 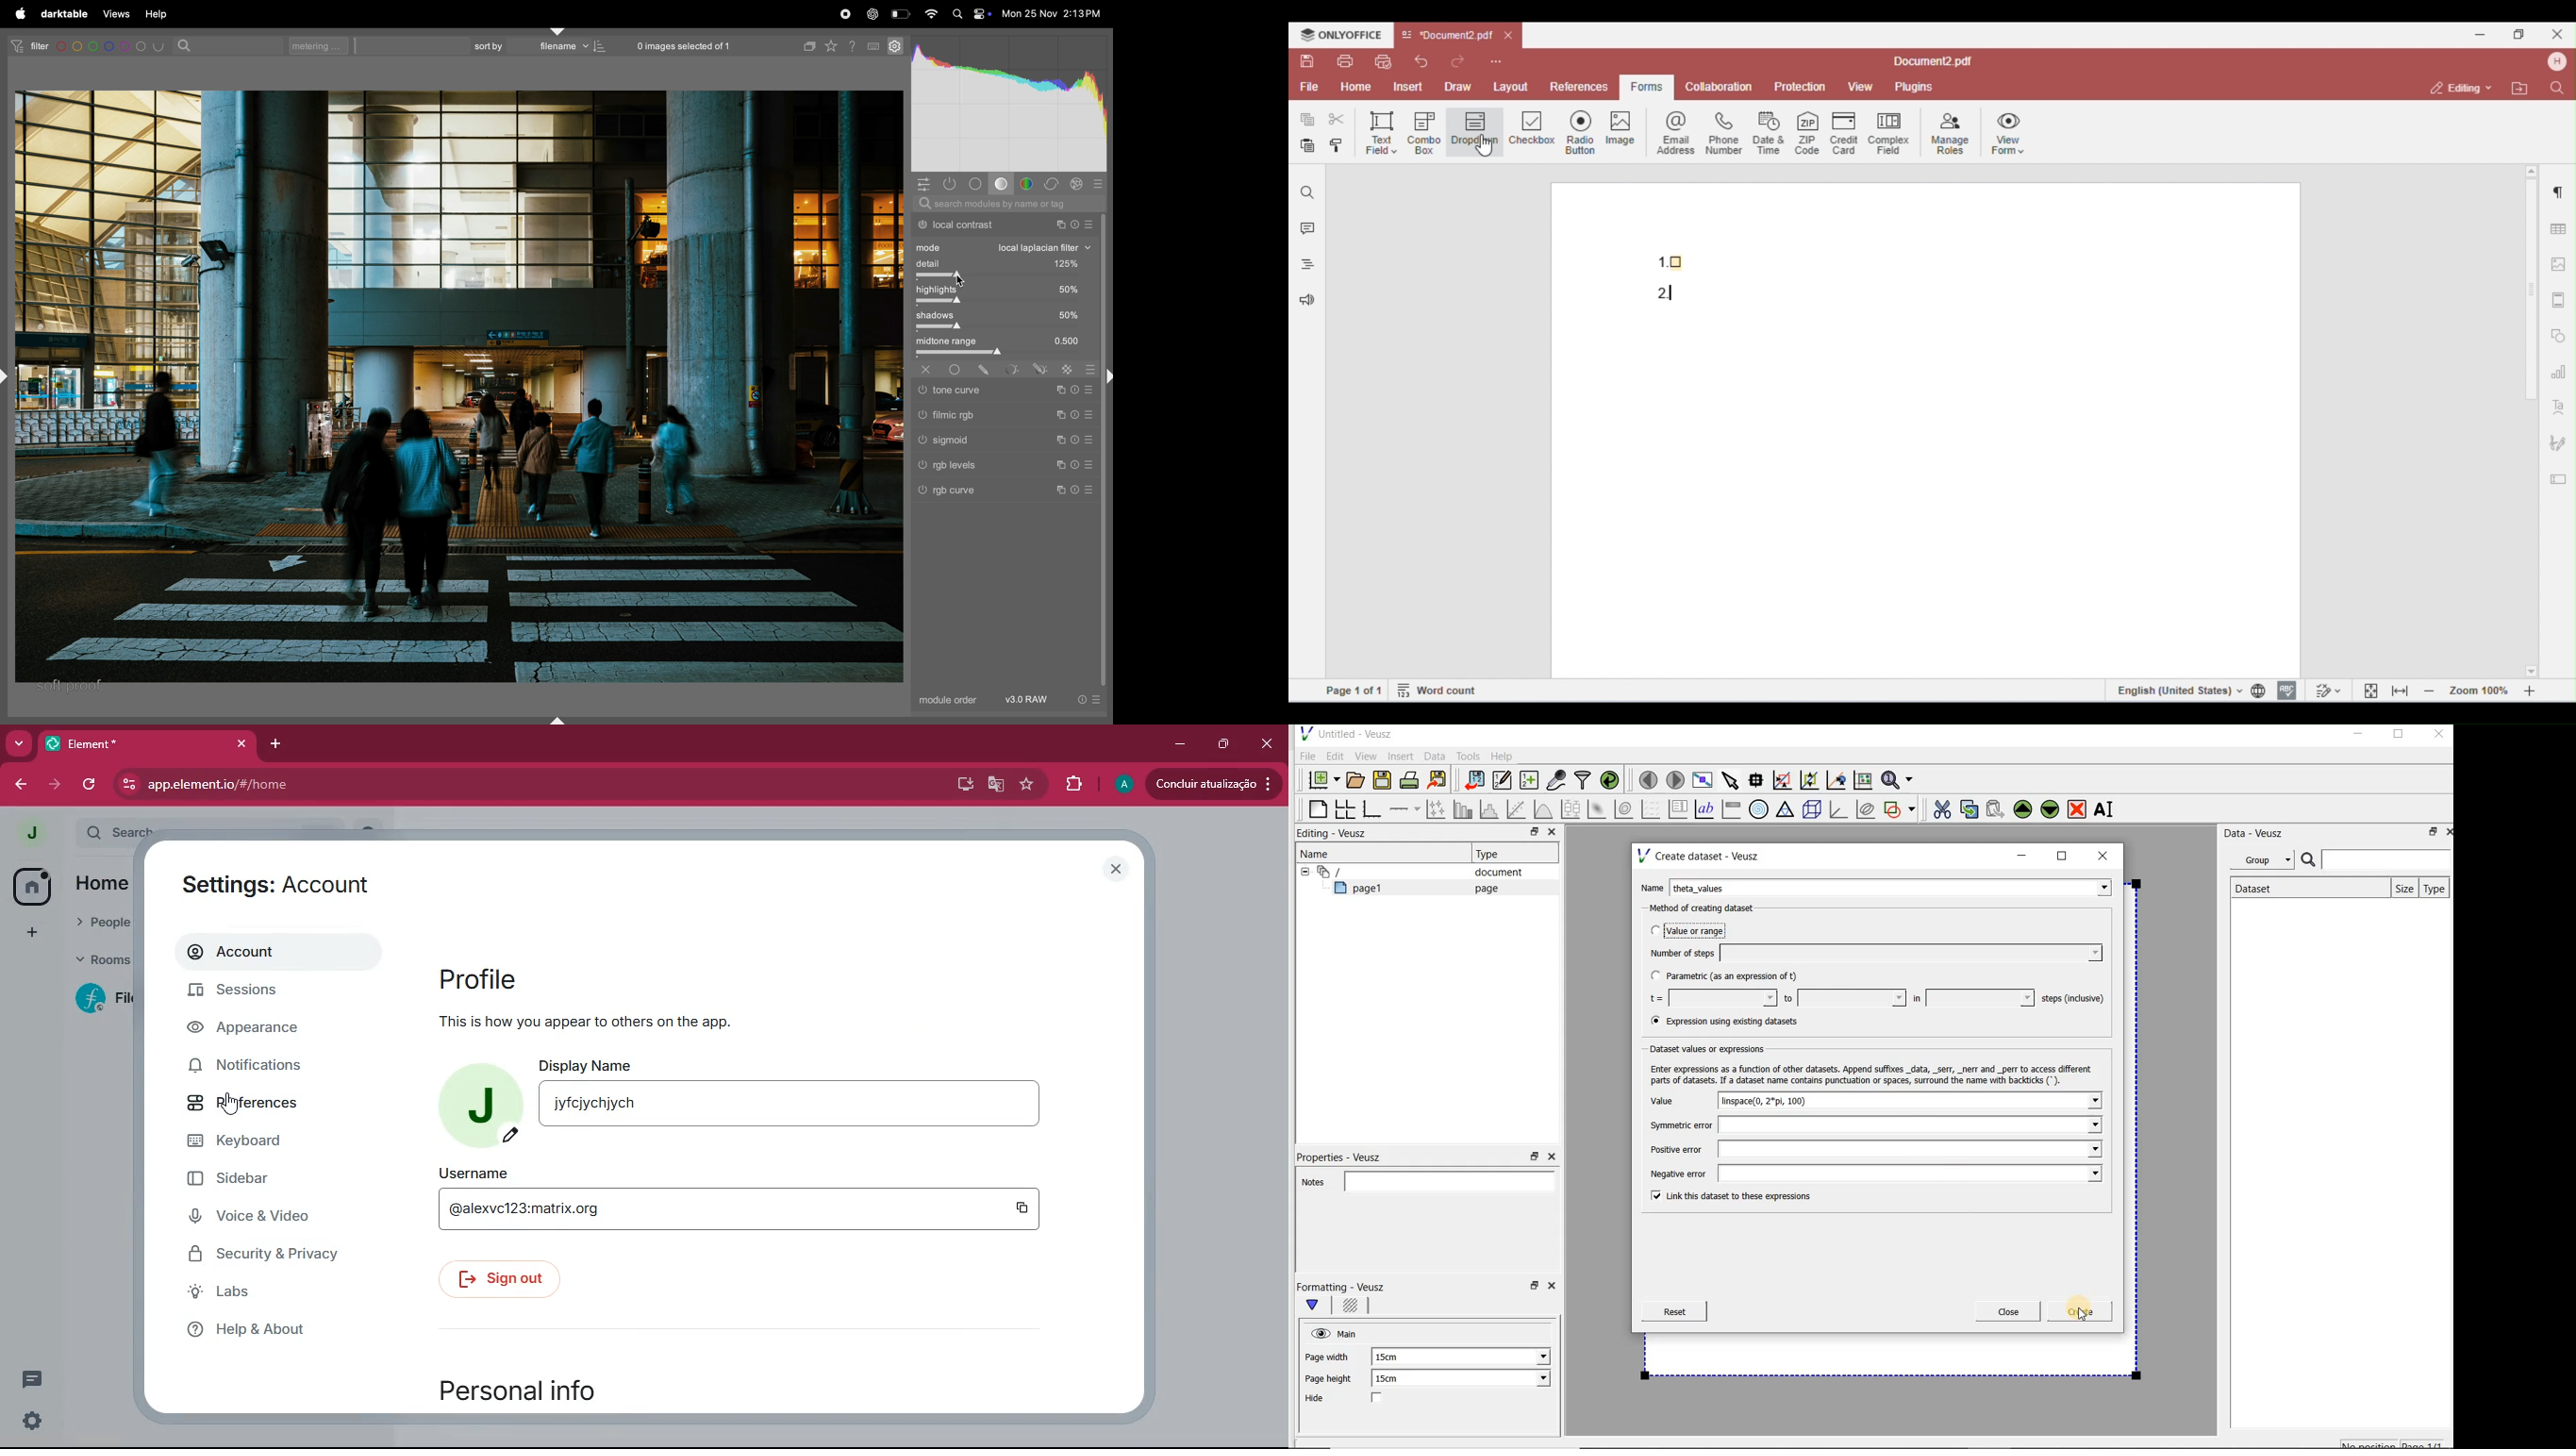 I want to click on shift+ctrl+b, so click(x=558, y=719).